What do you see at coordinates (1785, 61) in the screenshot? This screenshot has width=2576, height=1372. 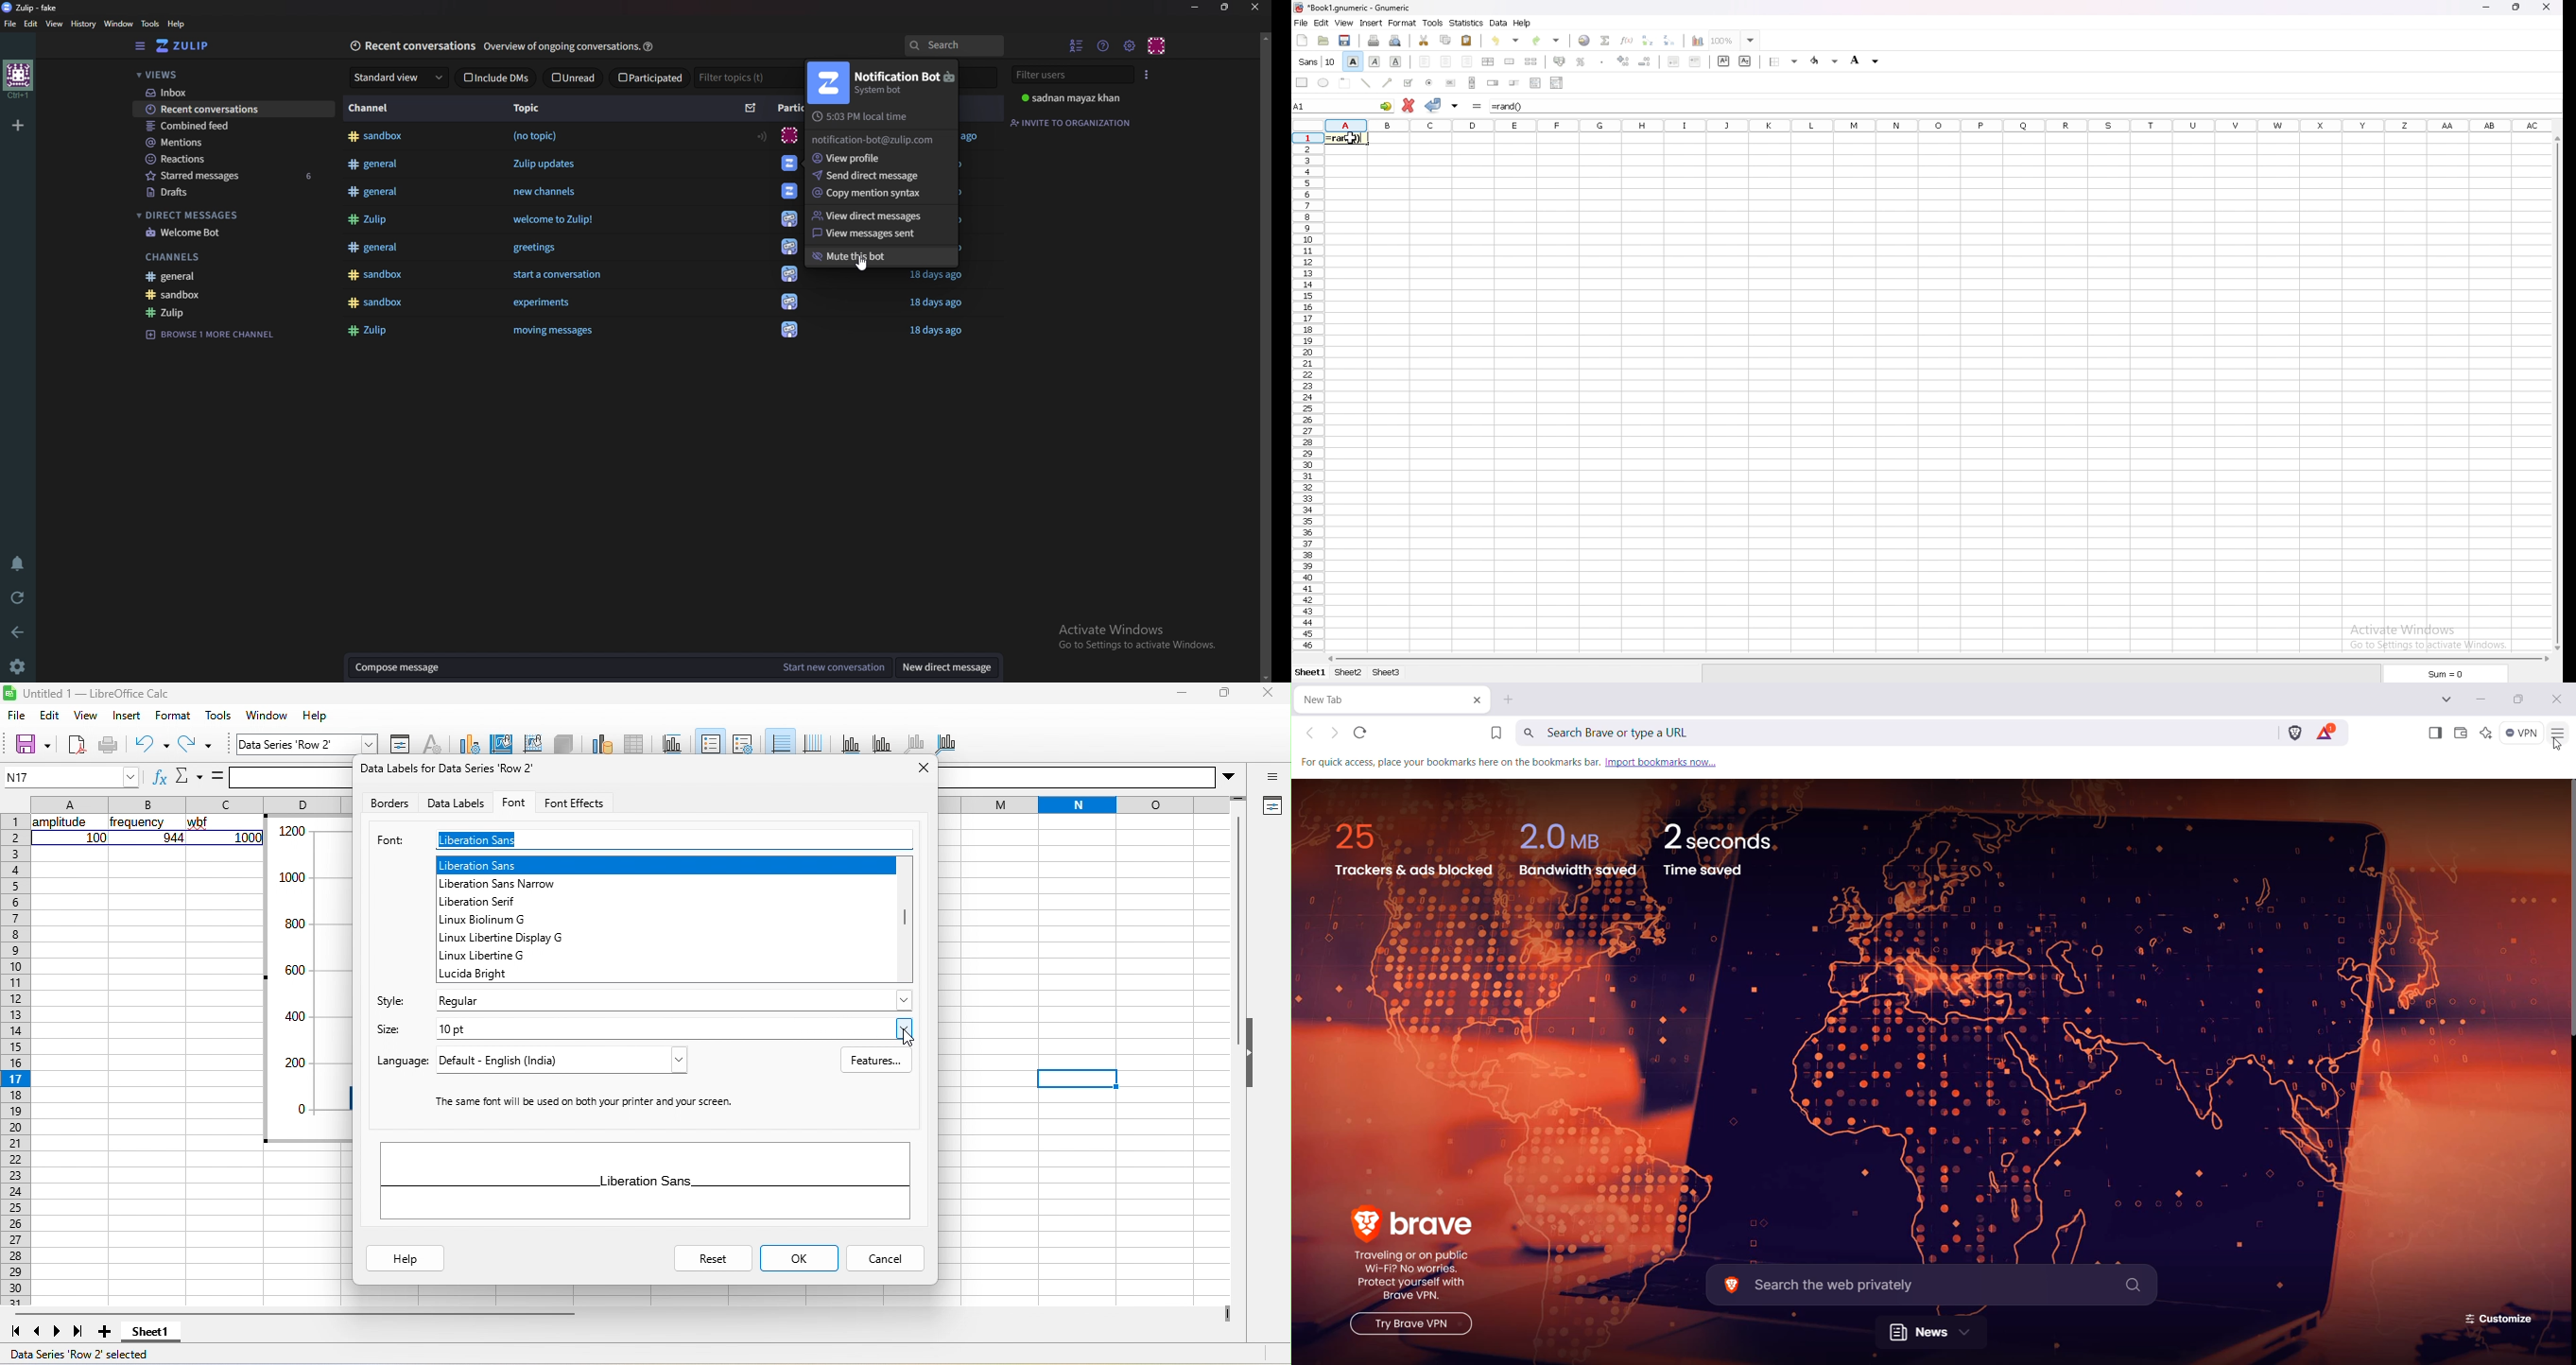 I see `border` at bounding box center [1785, 61].